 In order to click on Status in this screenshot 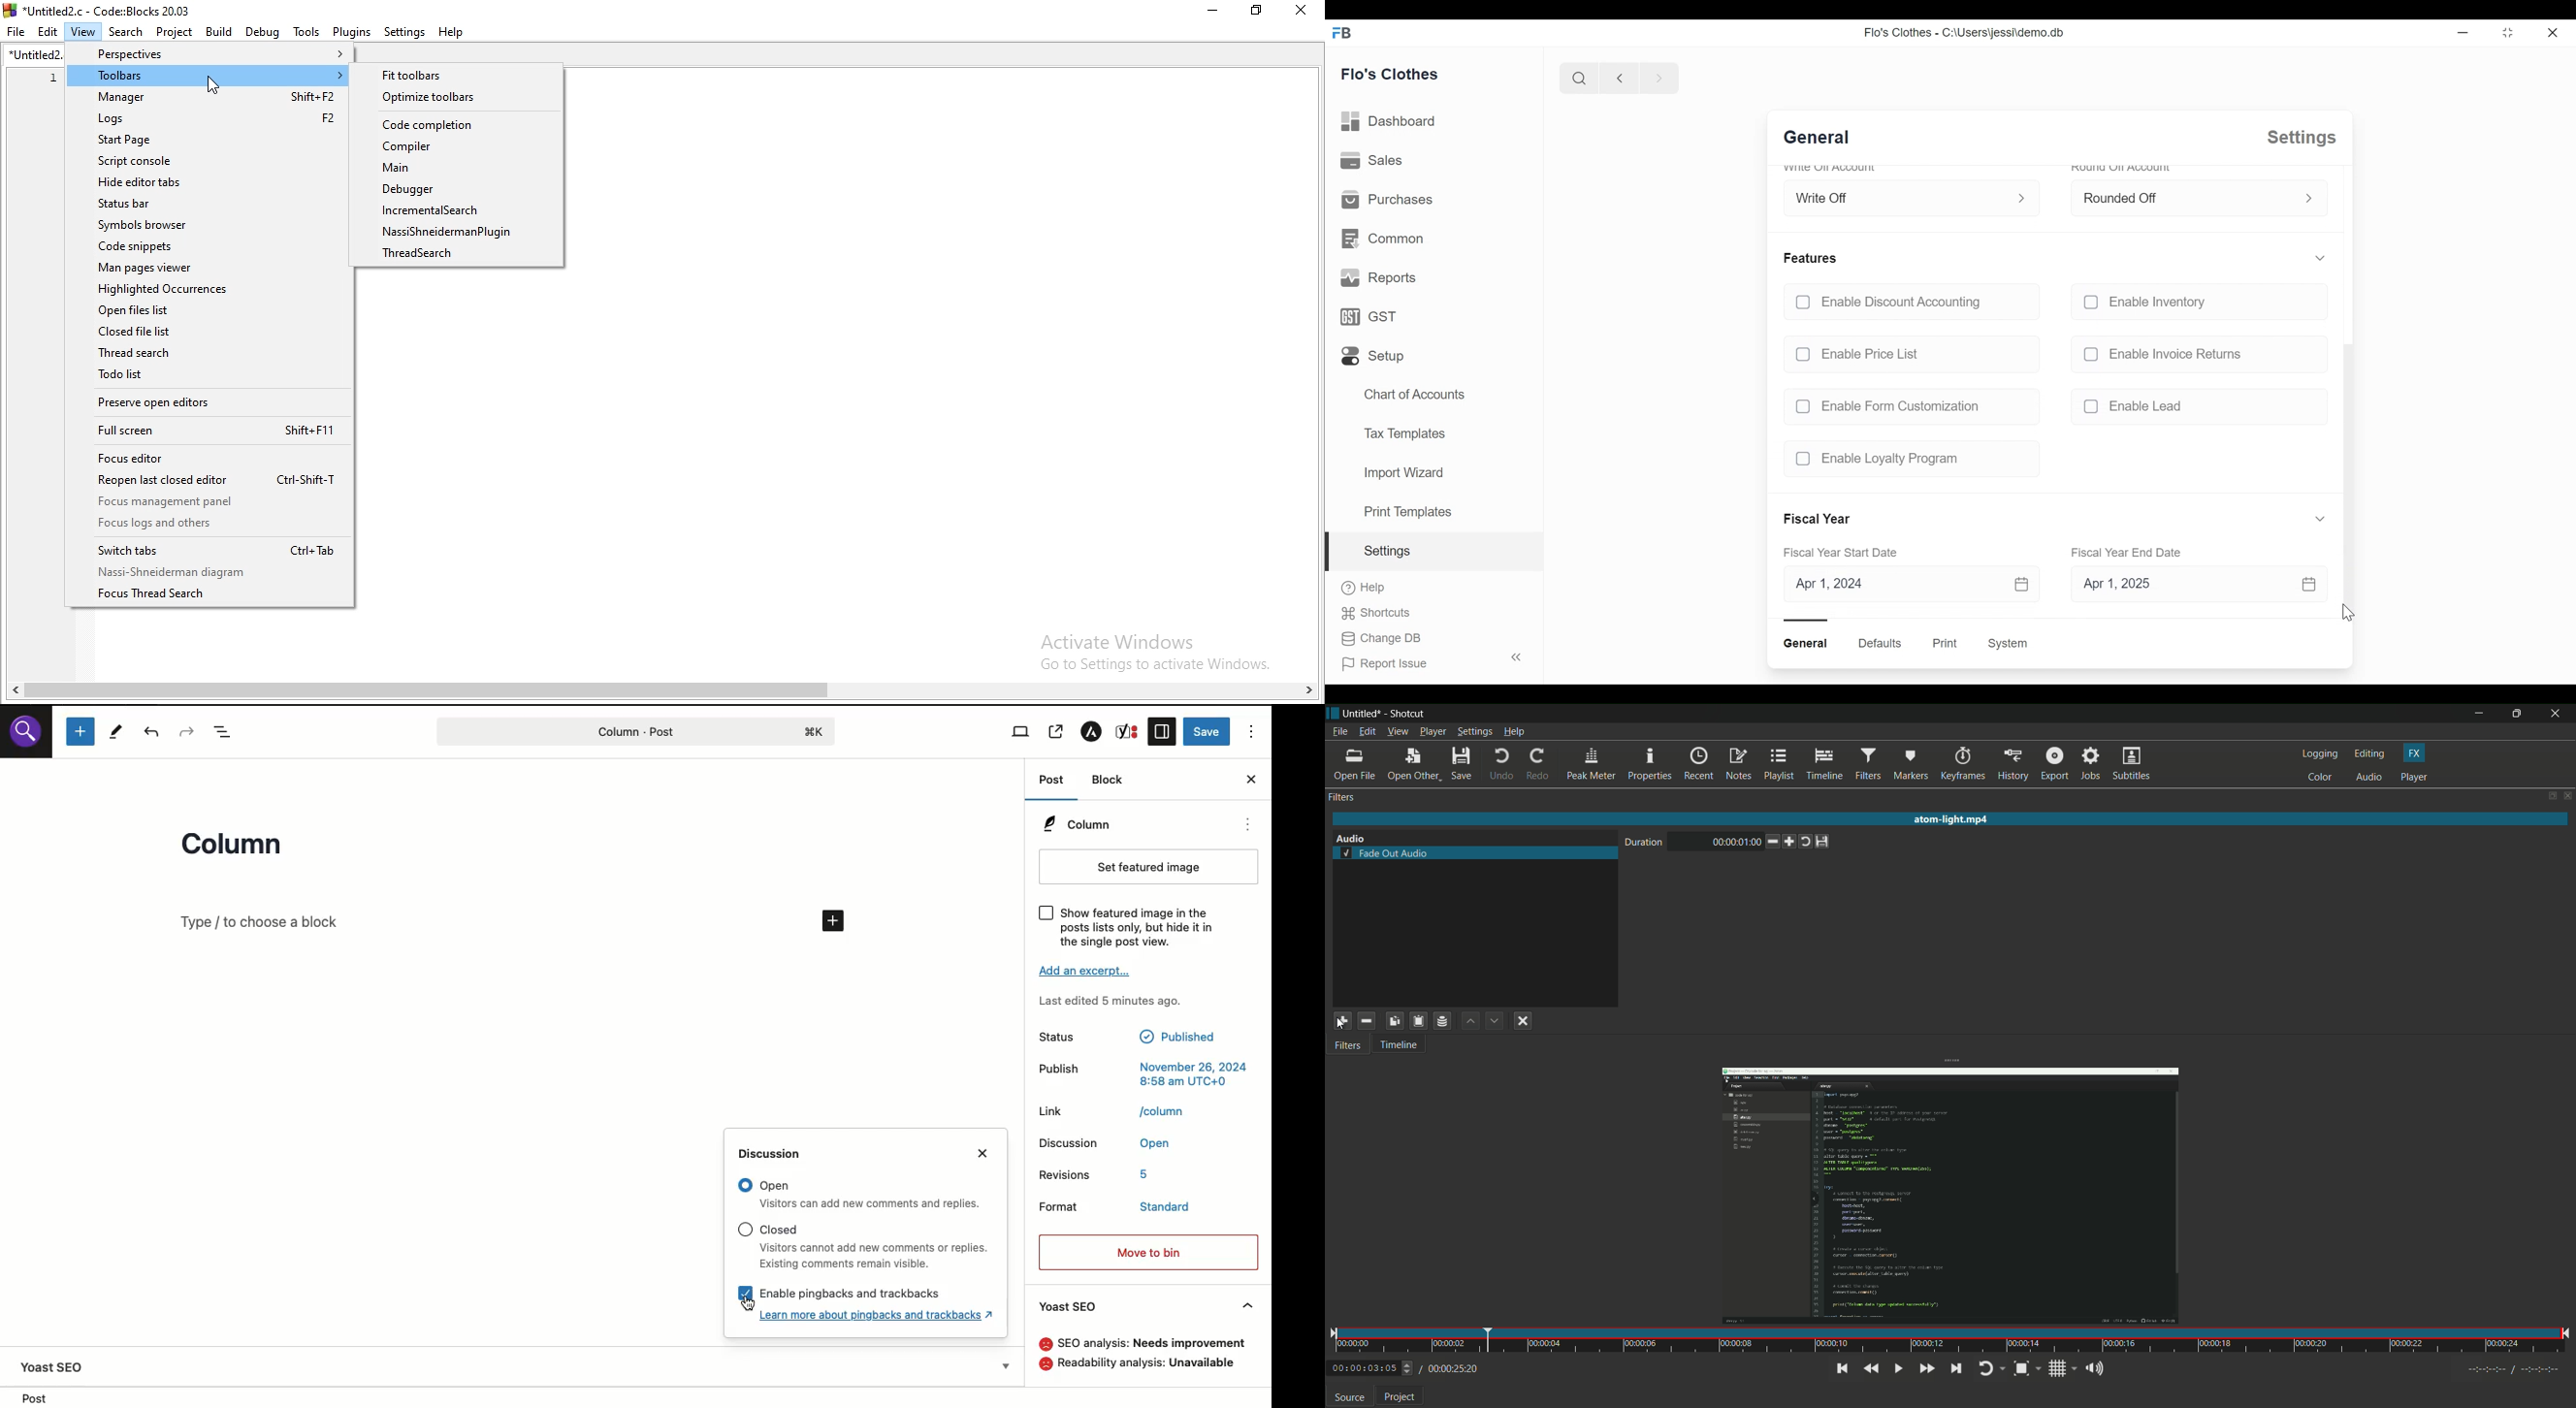, I will do `click(1063, 1036)`.